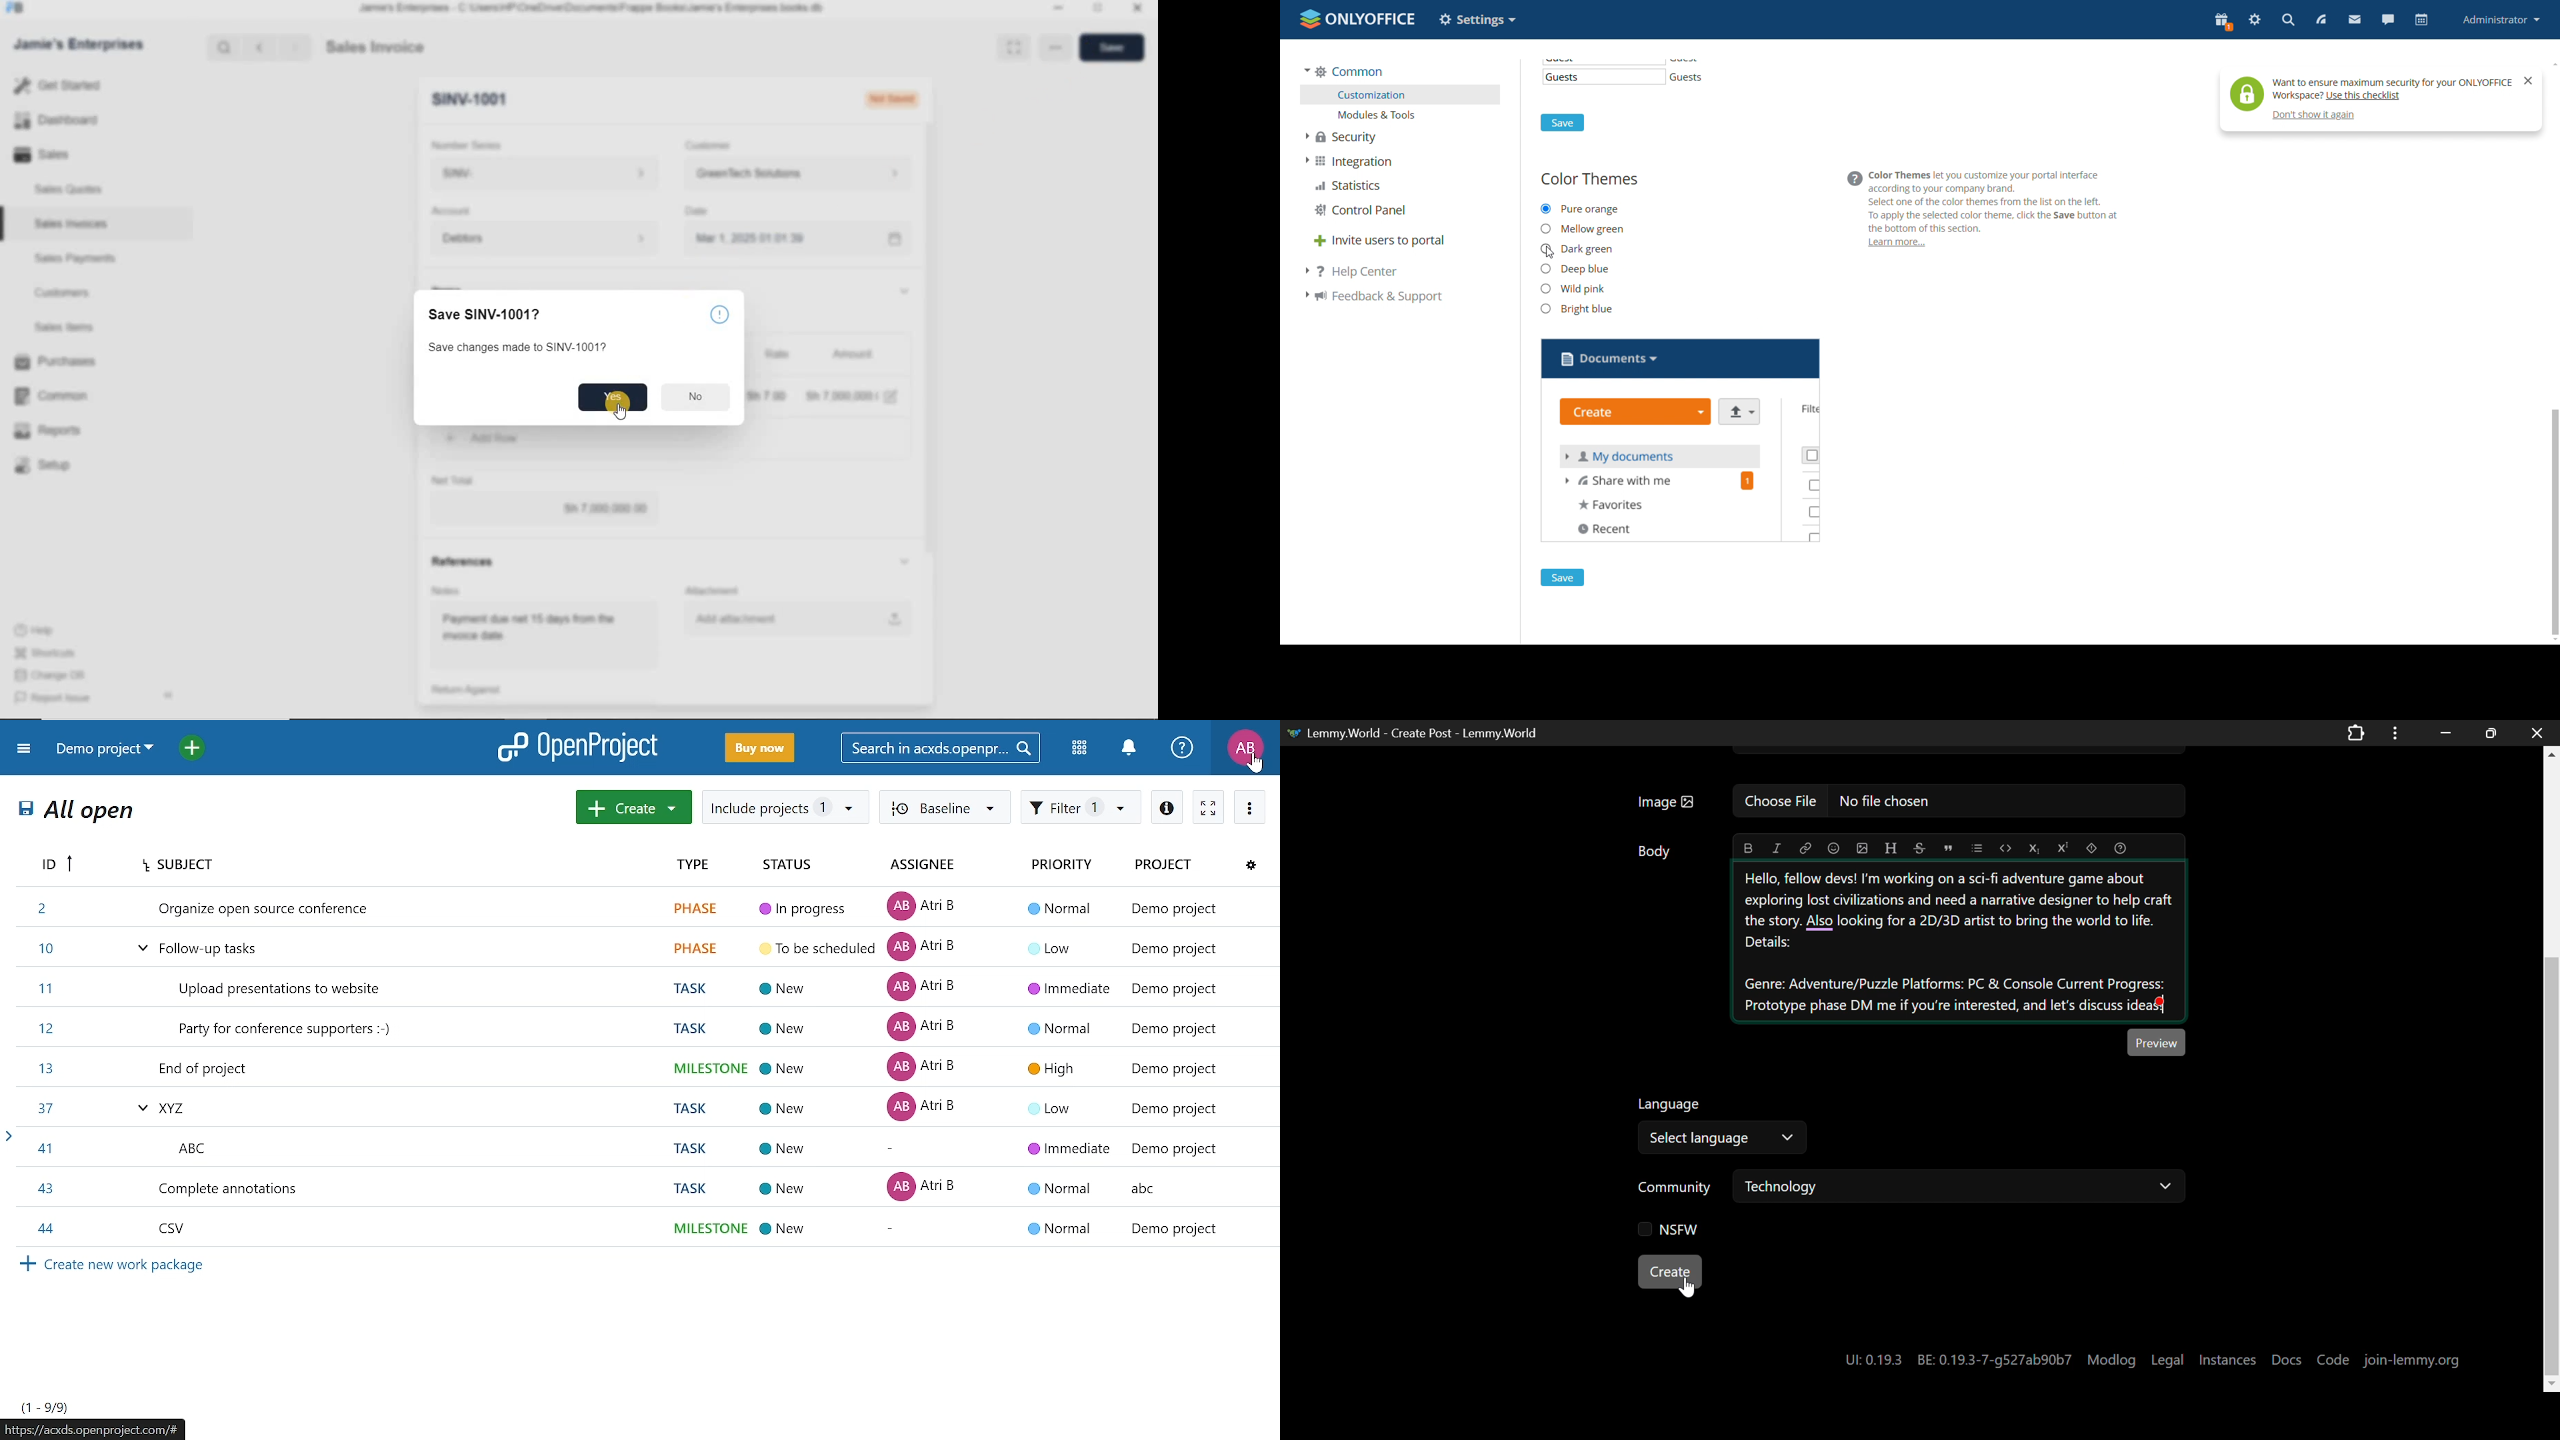 This screenshot has height=1456, width=2576. I want to click on filter, so click(1078, 808).